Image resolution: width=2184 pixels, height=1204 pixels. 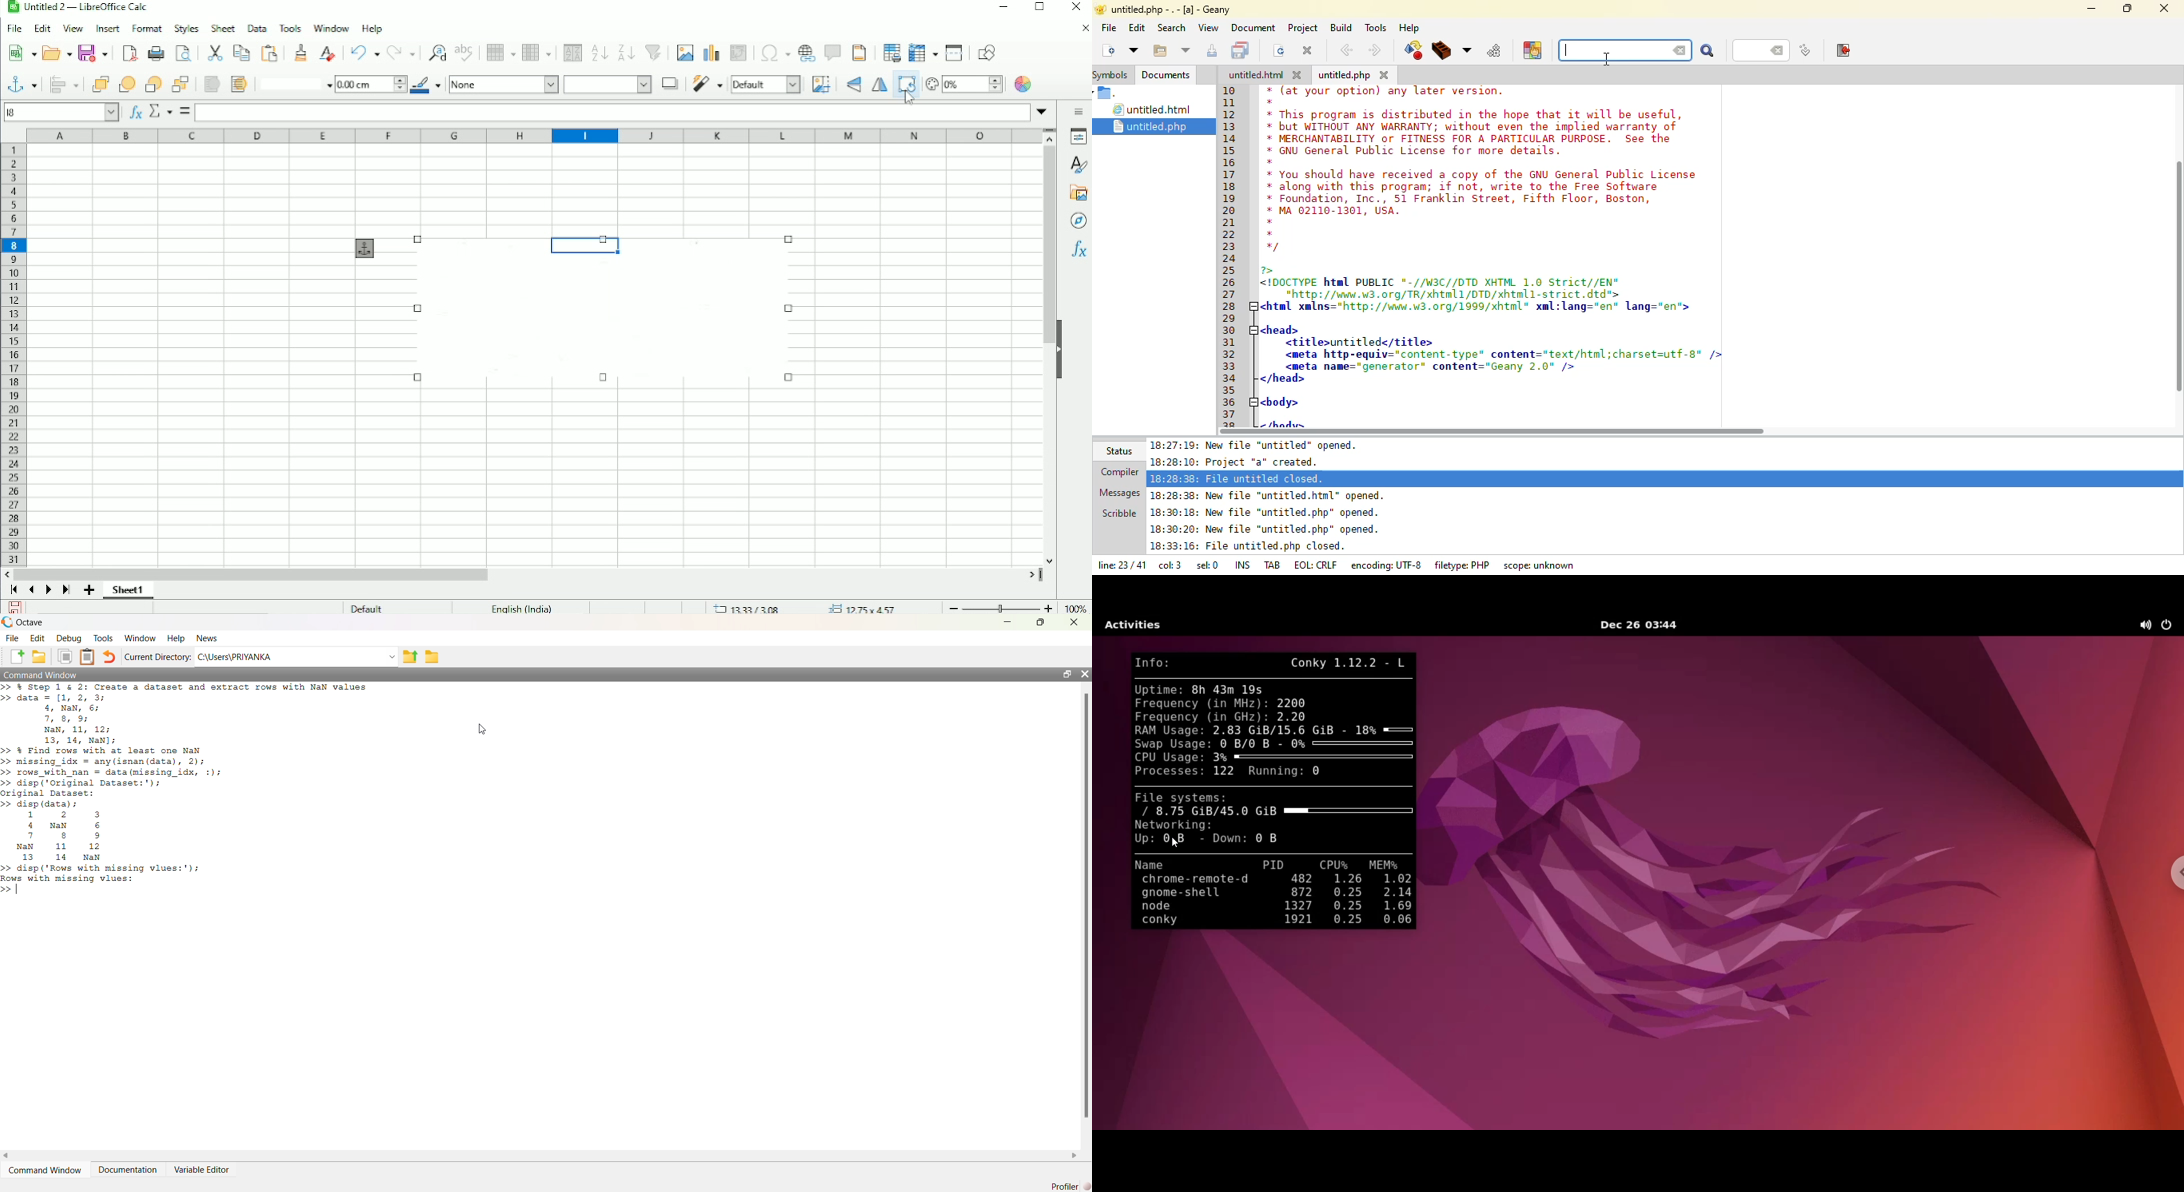 What do you see at coordinates (503, 84) in the screenshot?
I see `None` at bounding box center [503, 84].